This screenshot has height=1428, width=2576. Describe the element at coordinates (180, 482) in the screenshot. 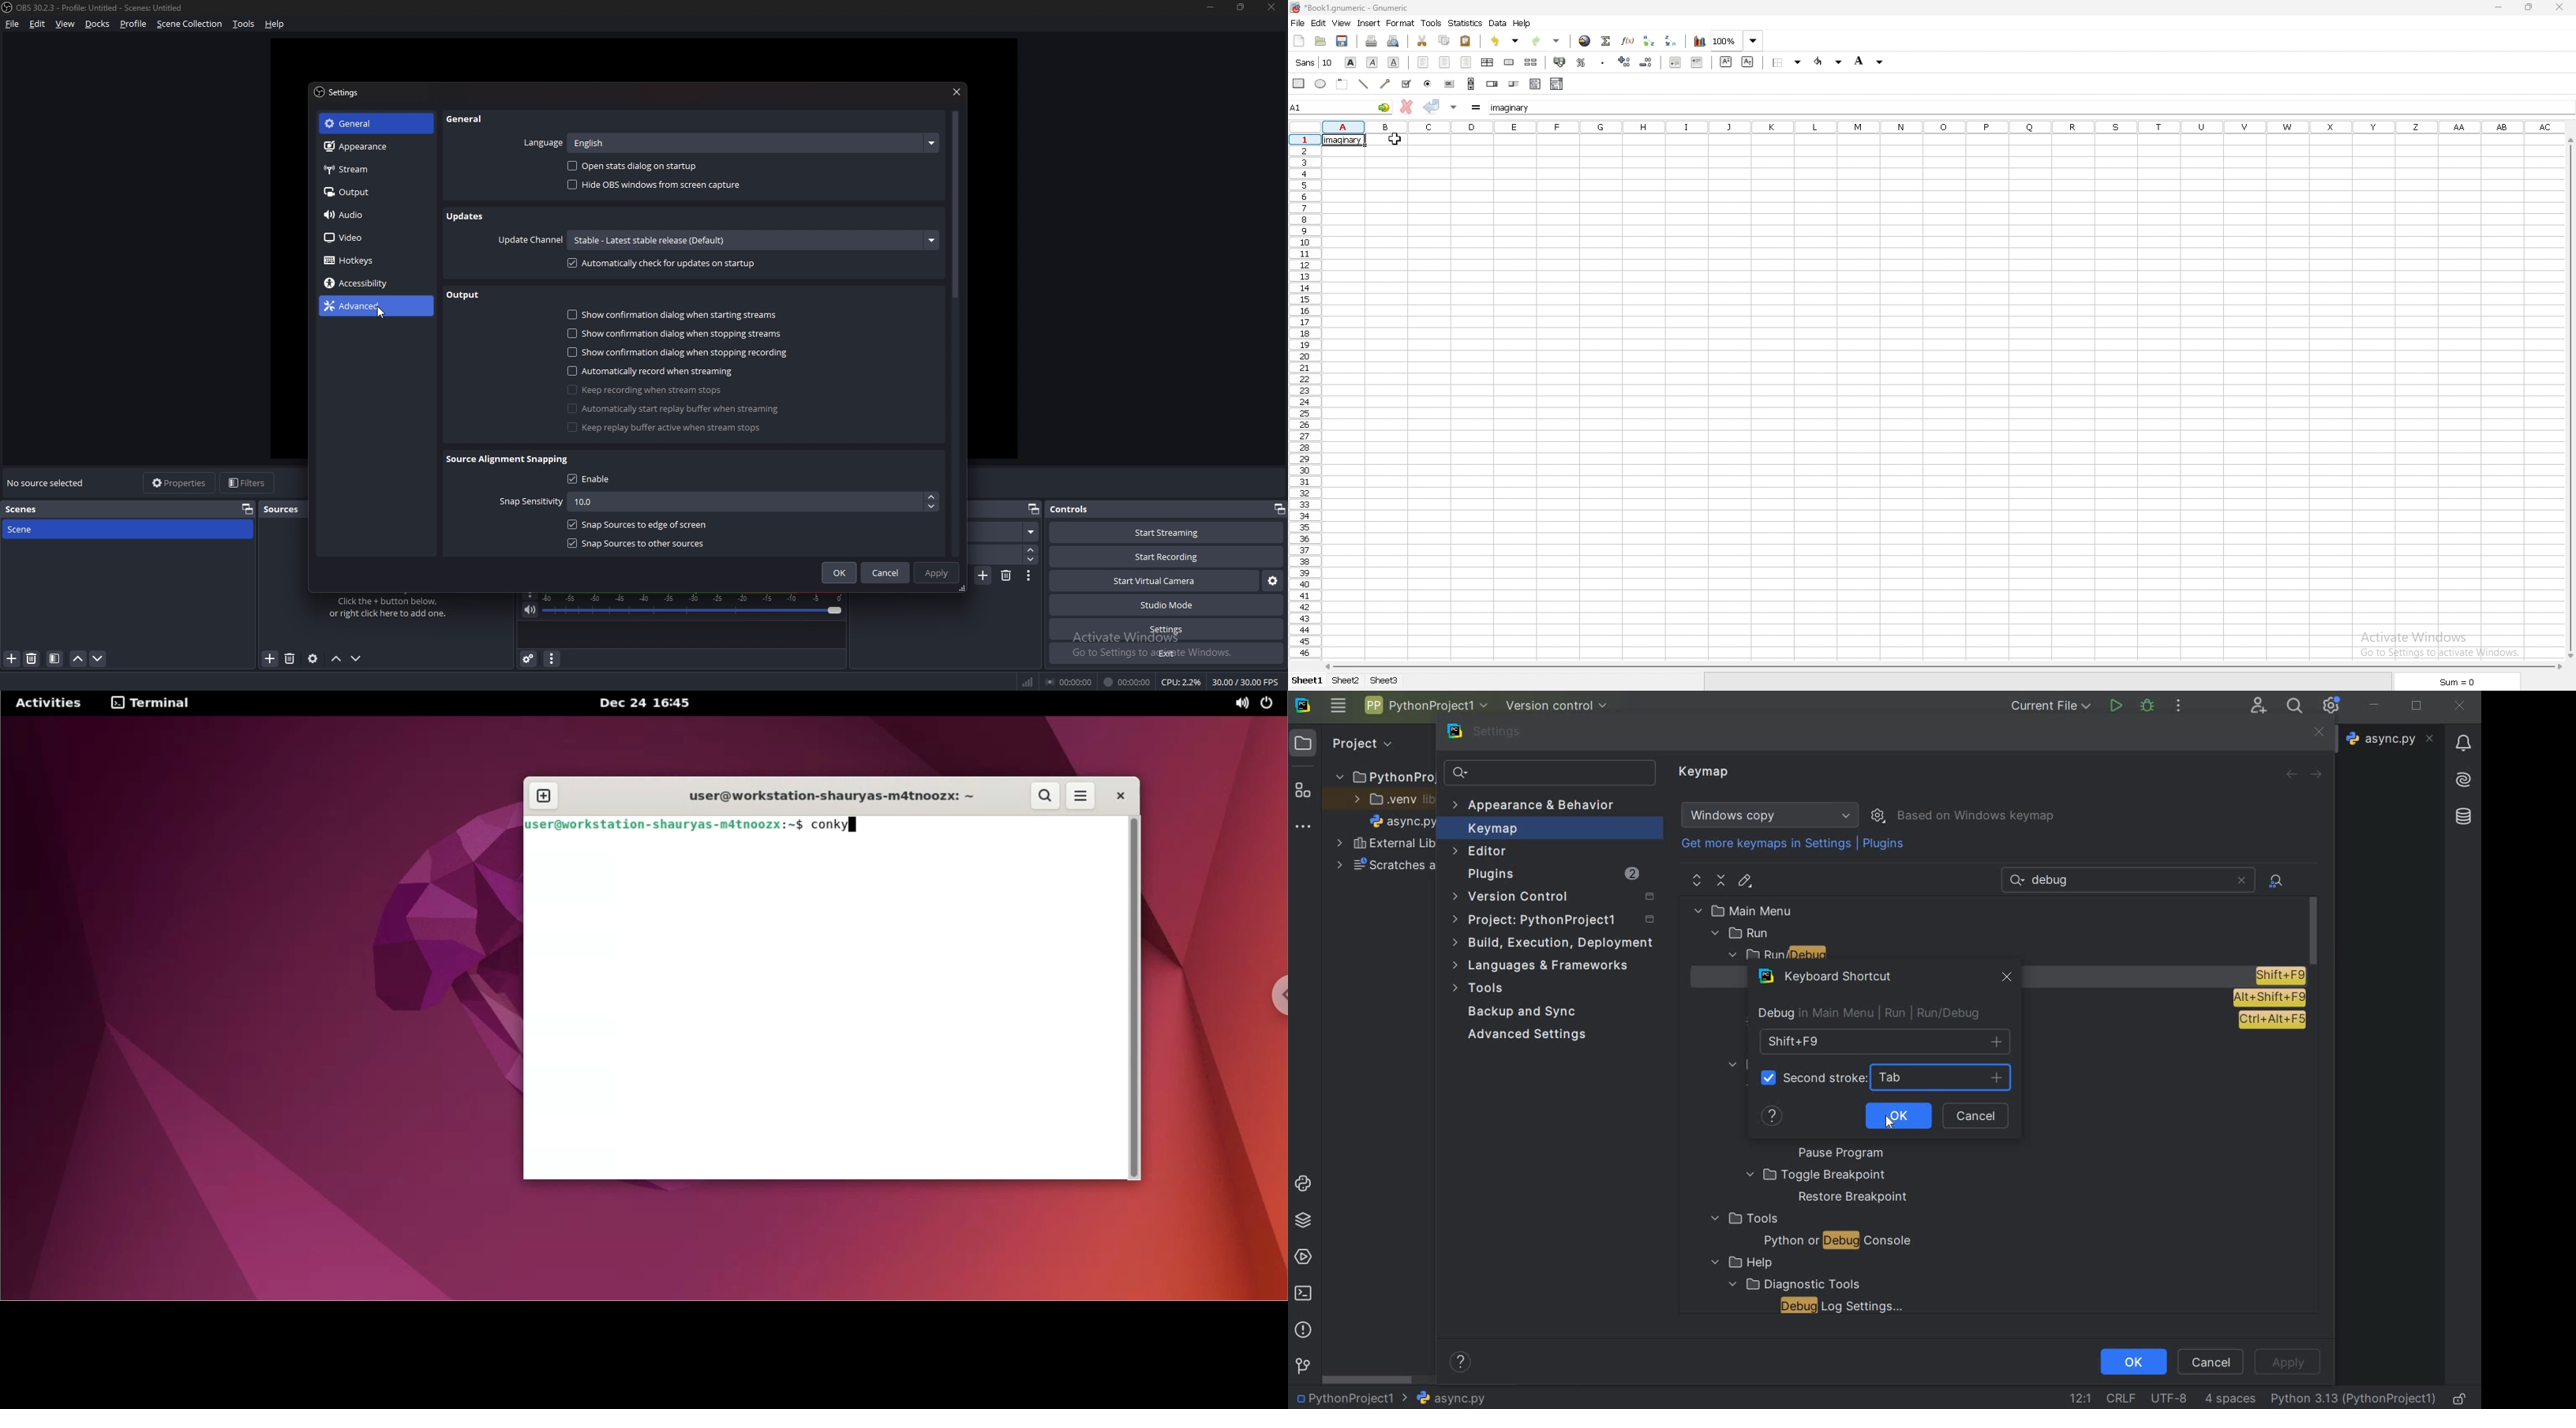

I see `properties` at that location.